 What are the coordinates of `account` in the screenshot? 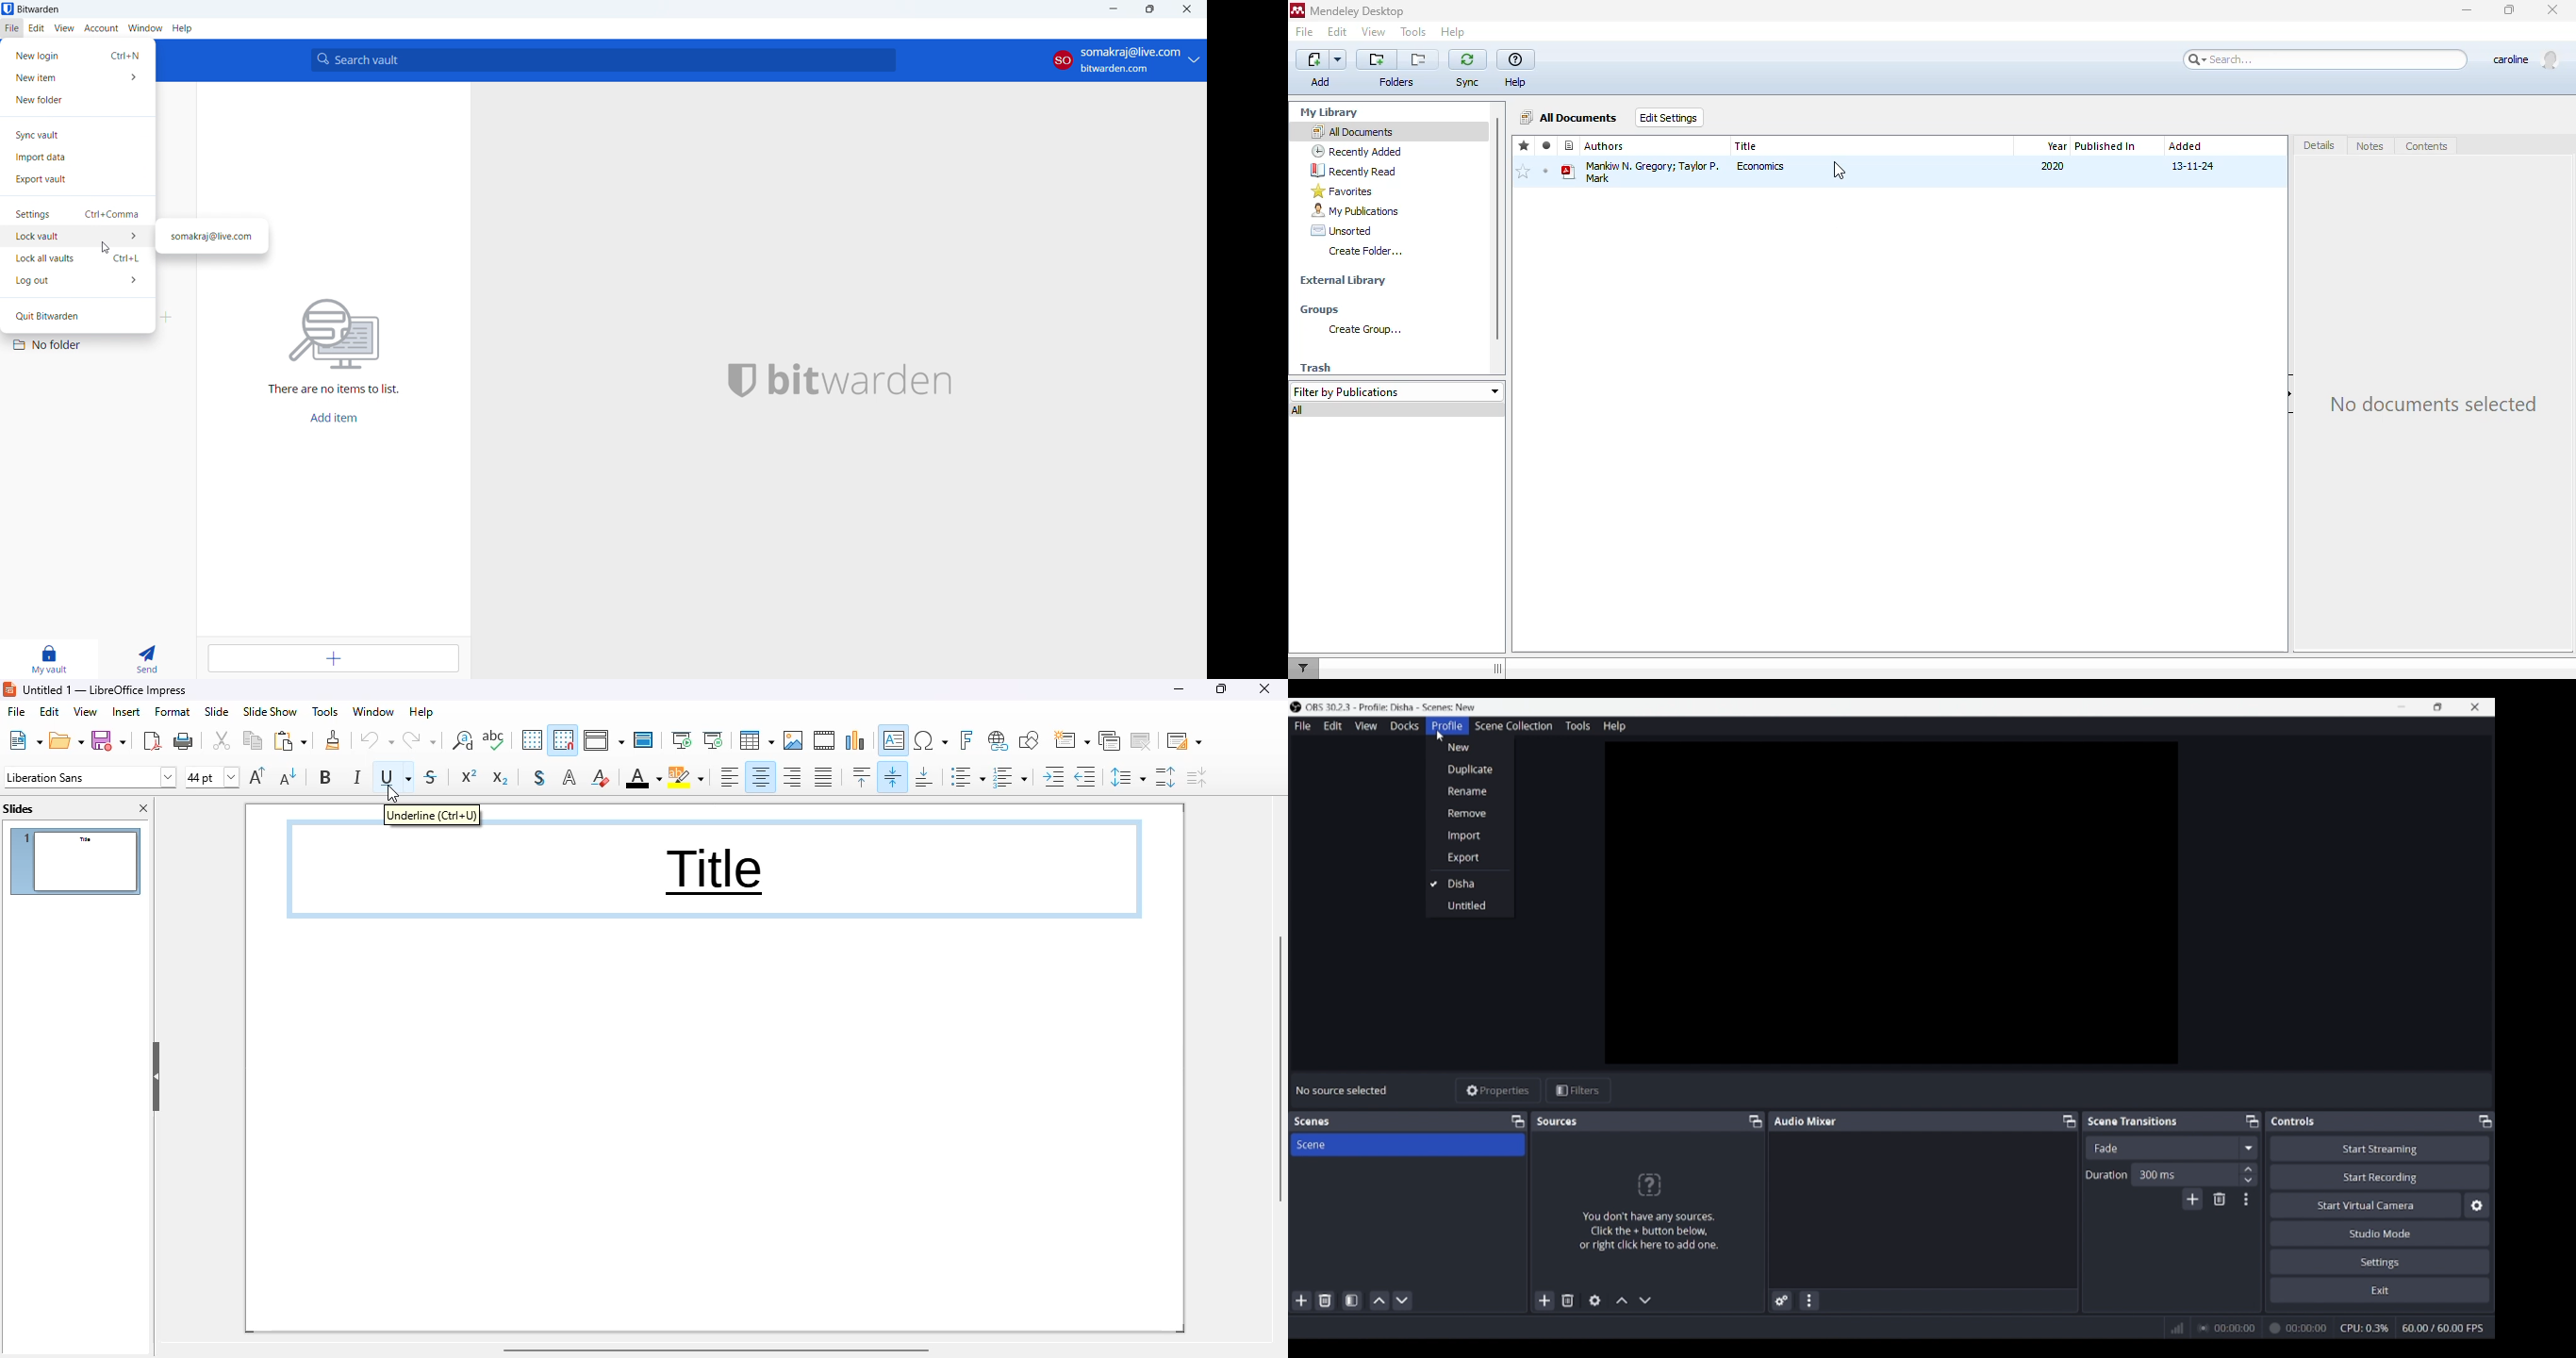 It's located at (102, 29).